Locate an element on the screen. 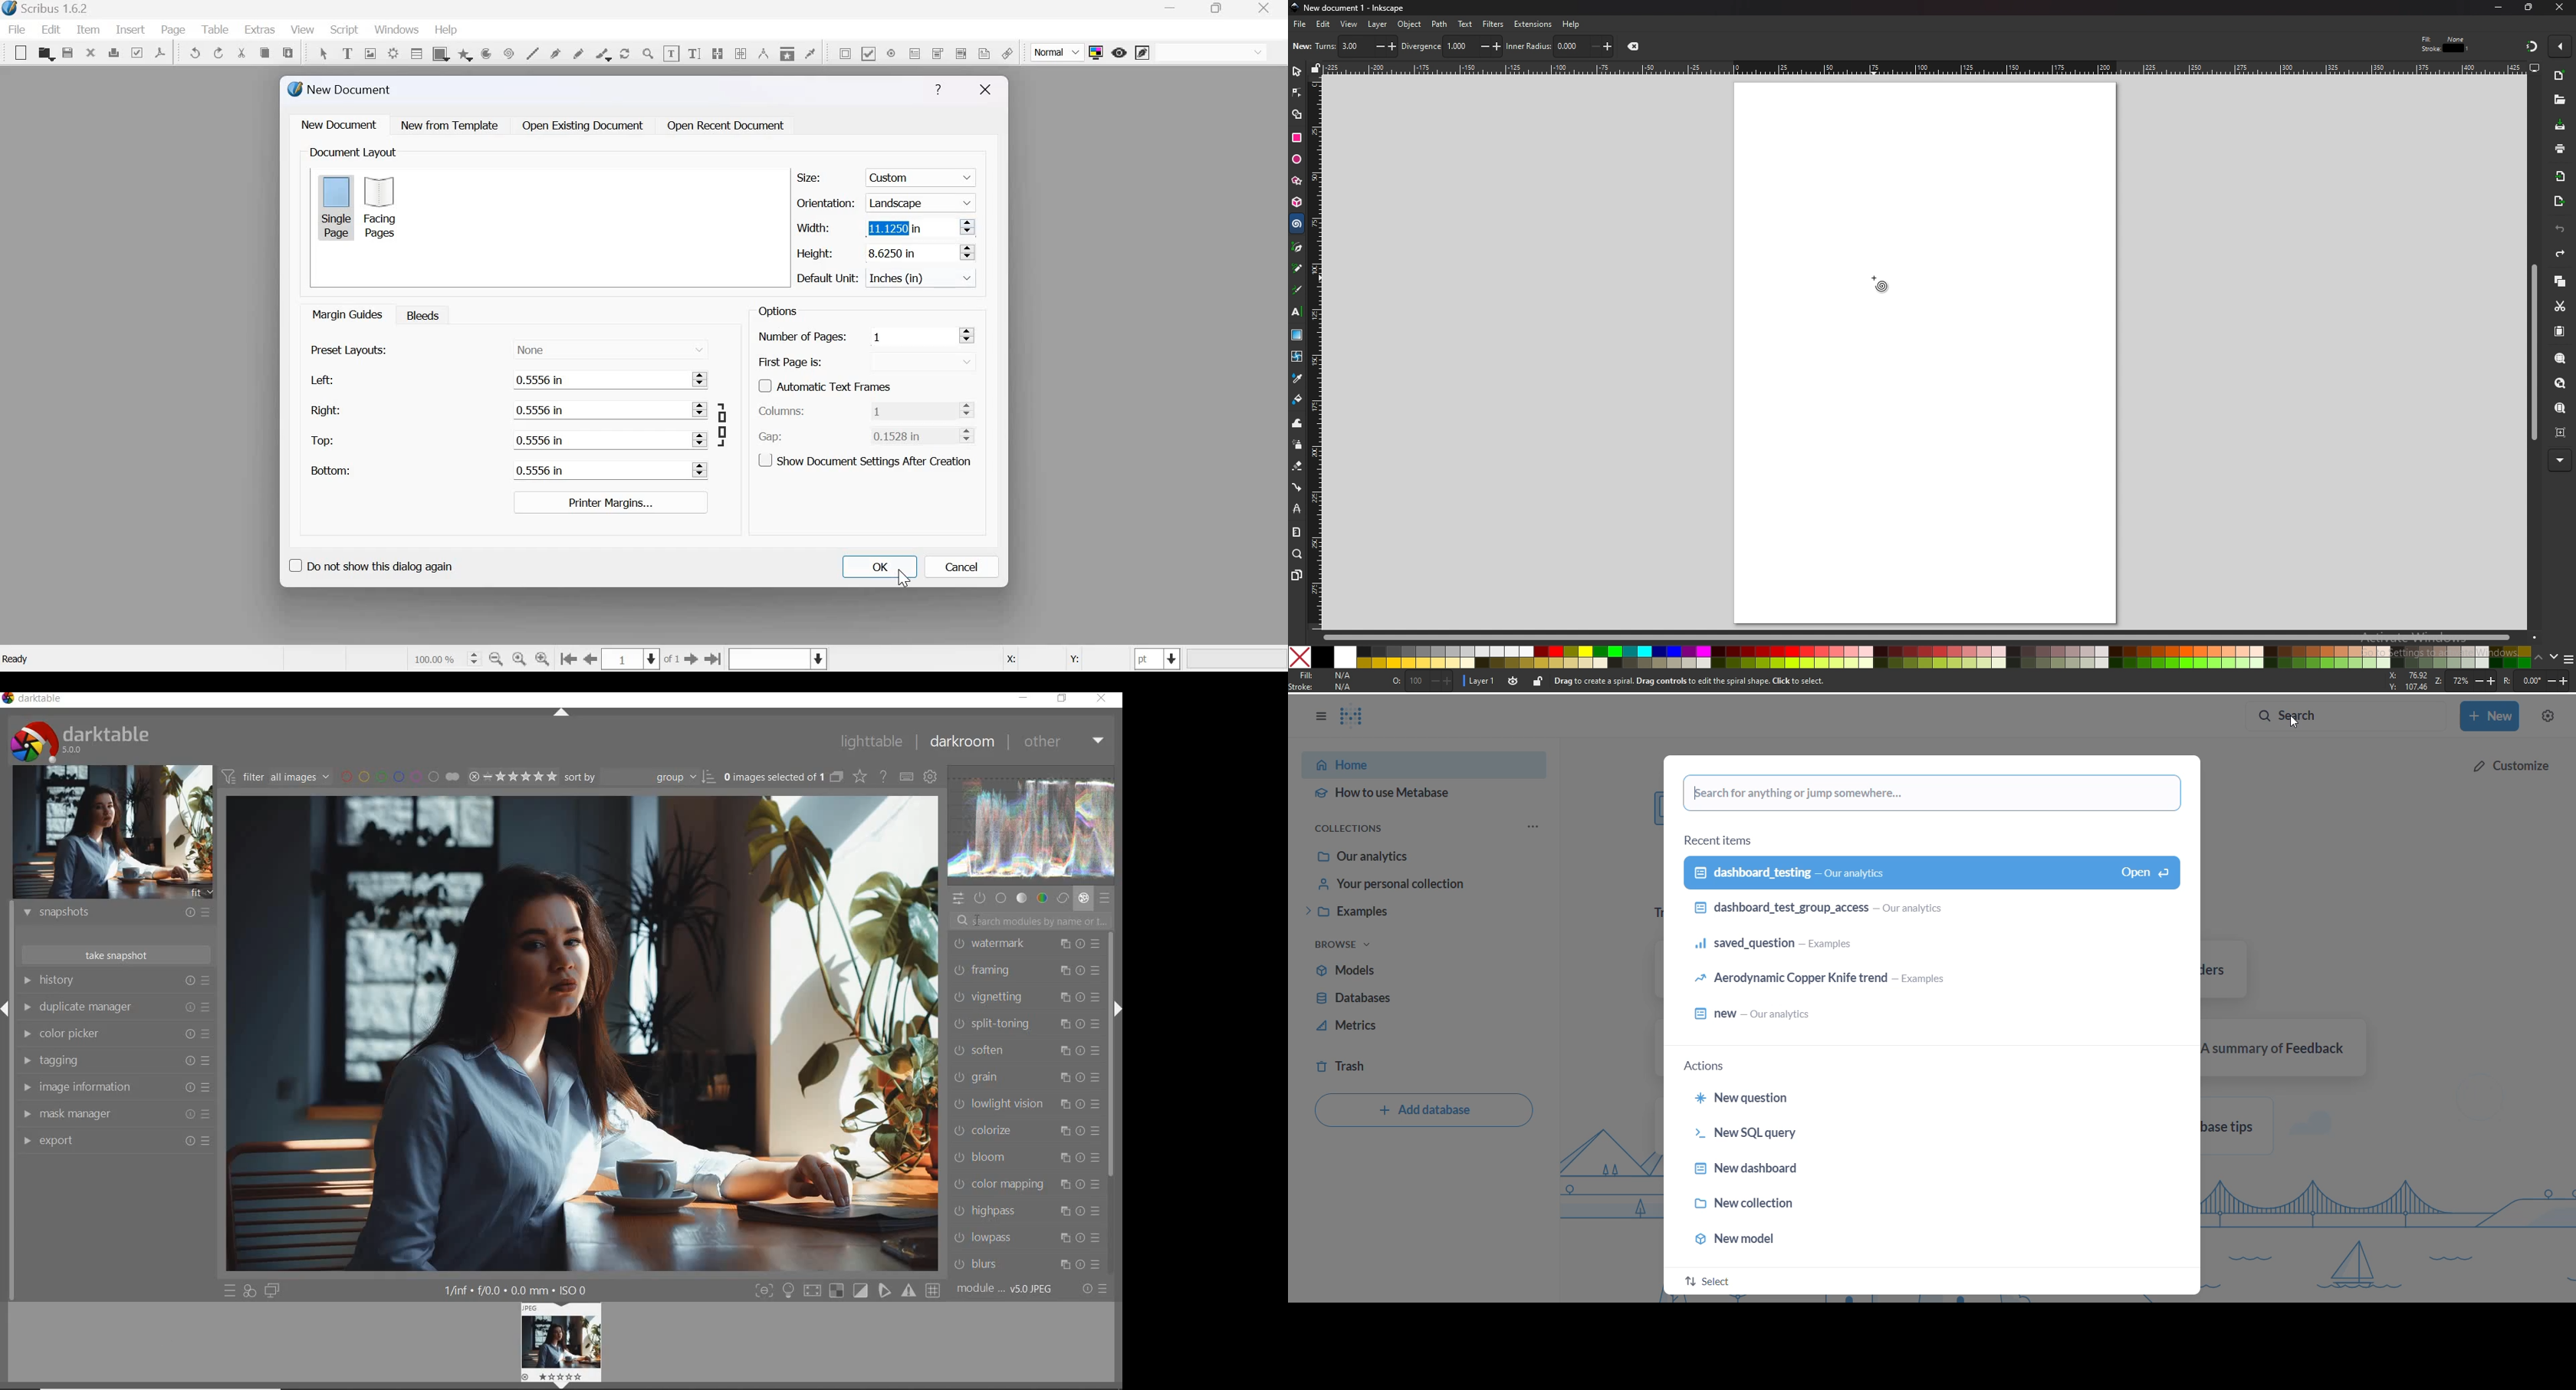 This screenshot has width=2576, height=1400. Open Recent Document is located at coordinates (727, 126).